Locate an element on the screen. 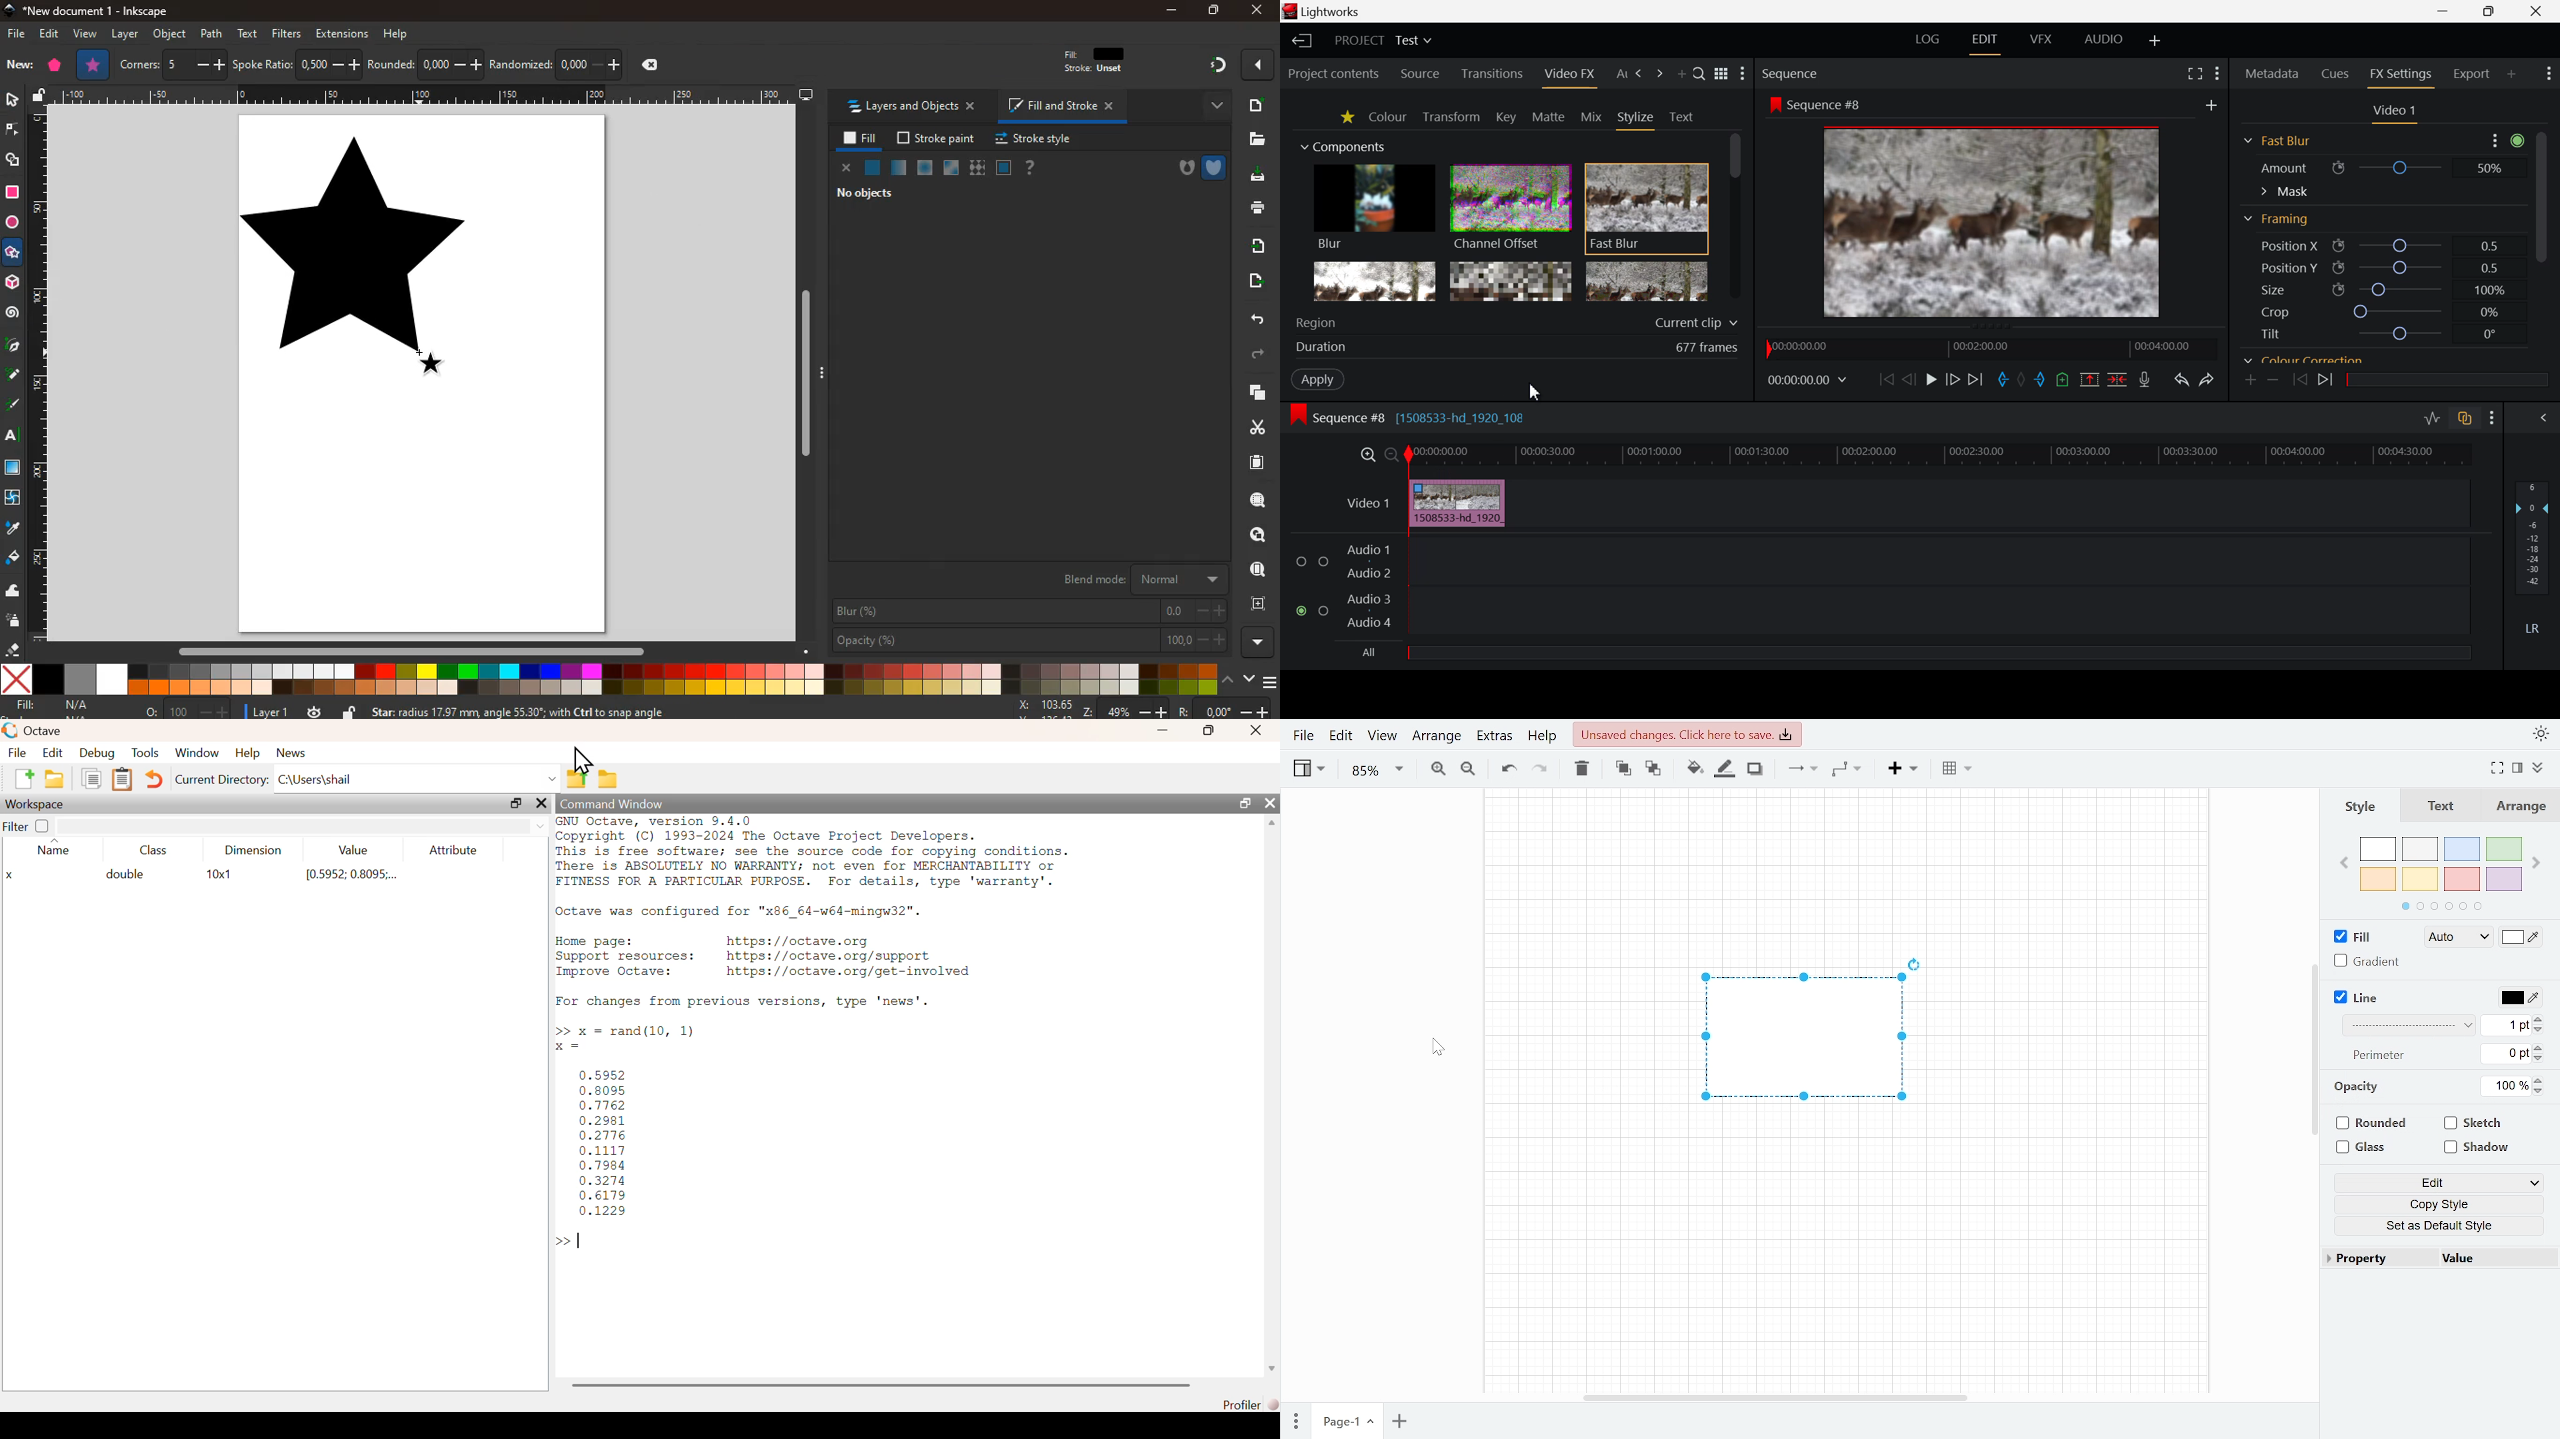  Arrange is located at coordinates (2523, 805).